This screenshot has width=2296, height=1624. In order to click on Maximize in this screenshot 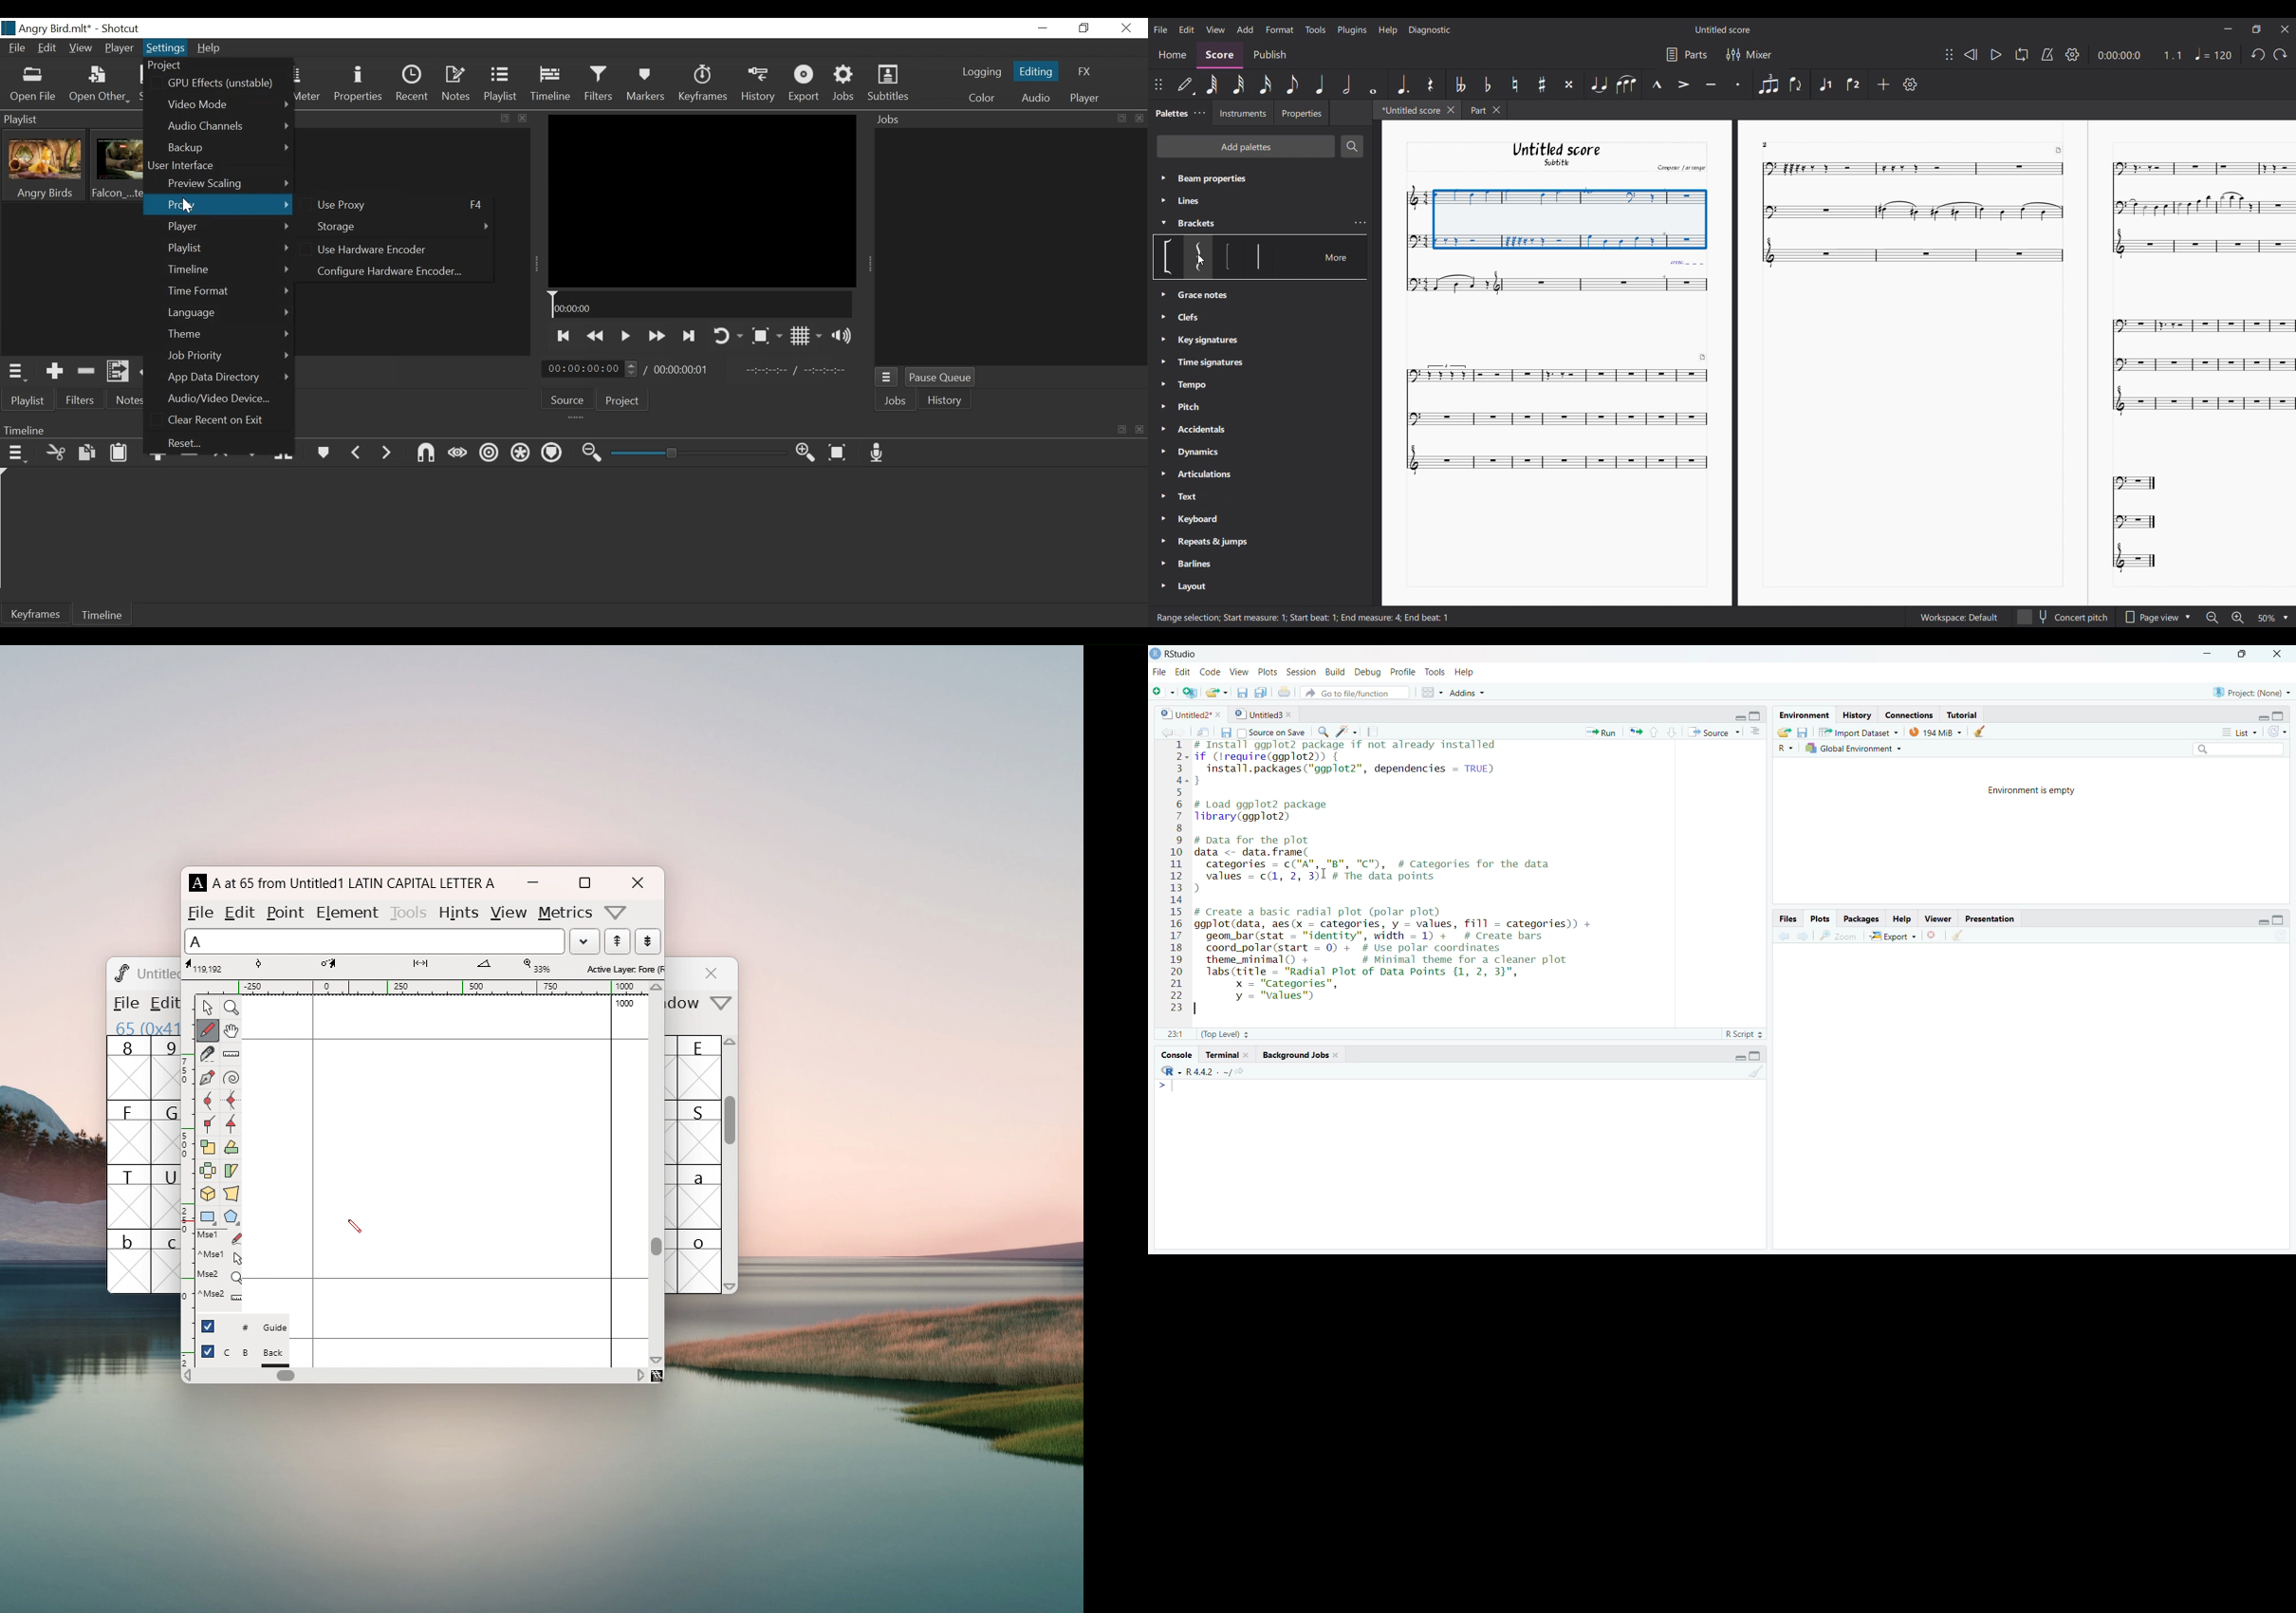, I will do `click(2280, 918)`.